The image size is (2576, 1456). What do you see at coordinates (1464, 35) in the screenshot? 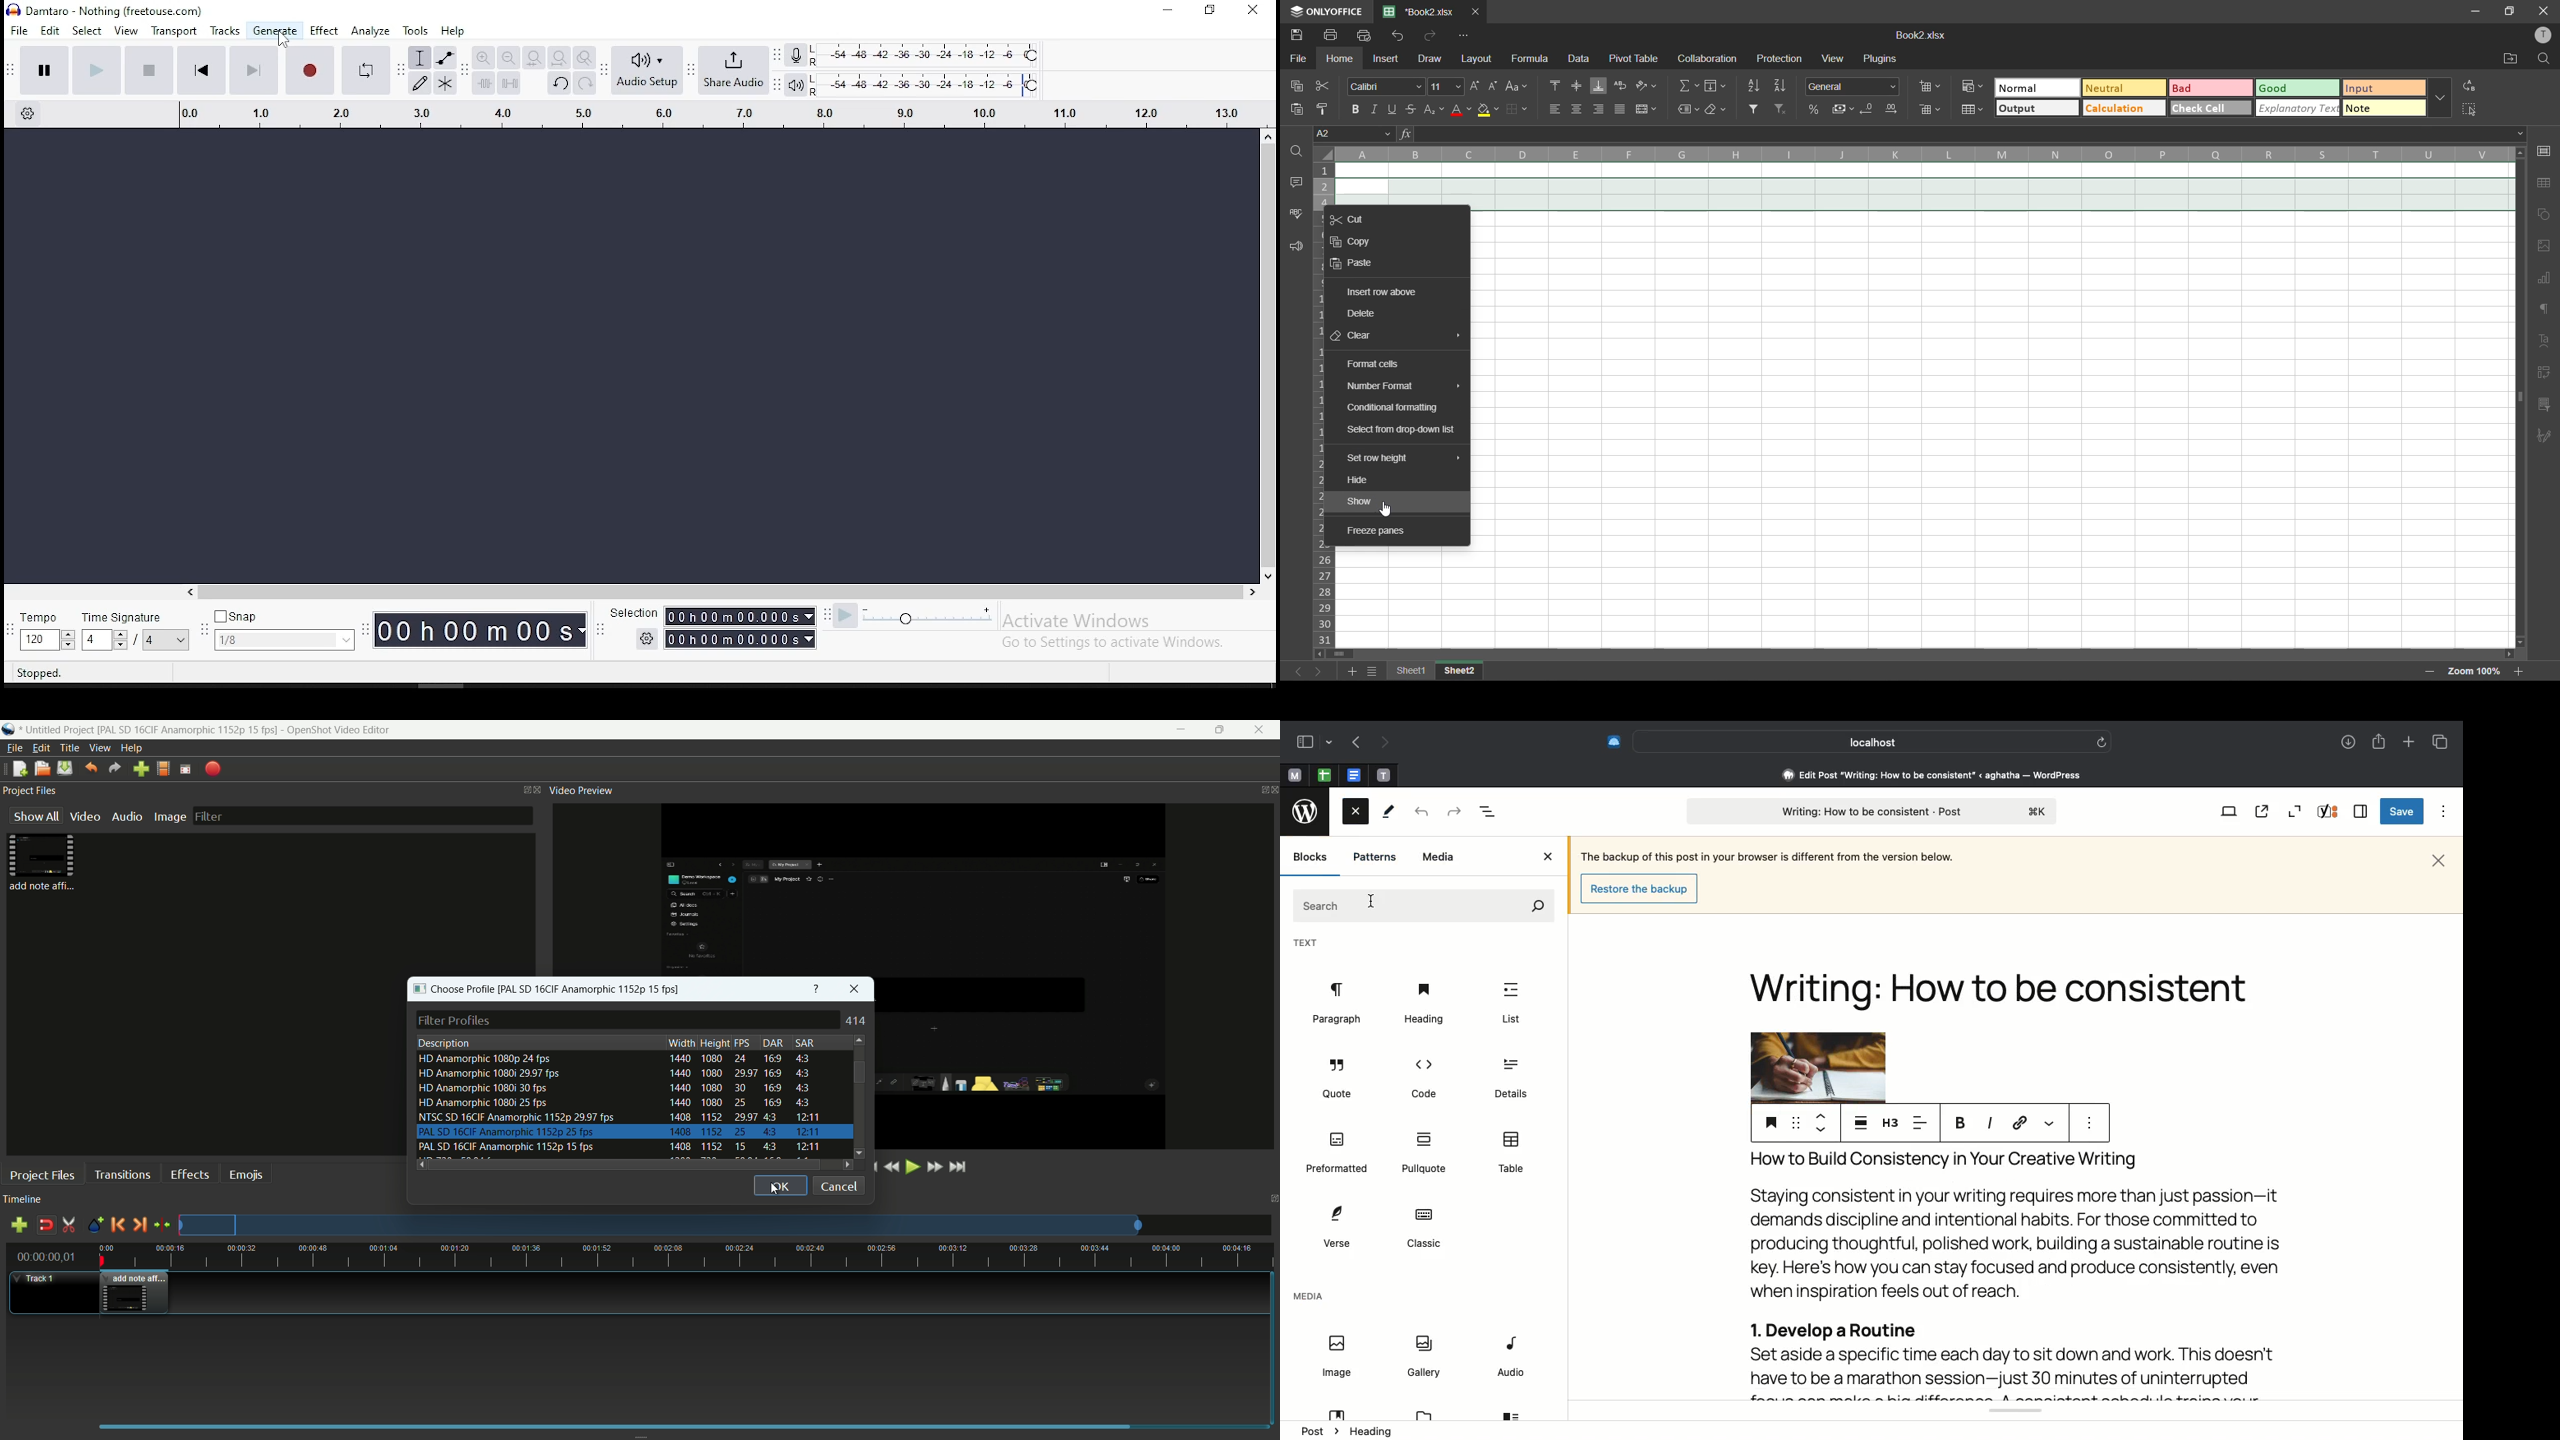
I see `customize quick access toolbar` at bounding box center [1464, 35].